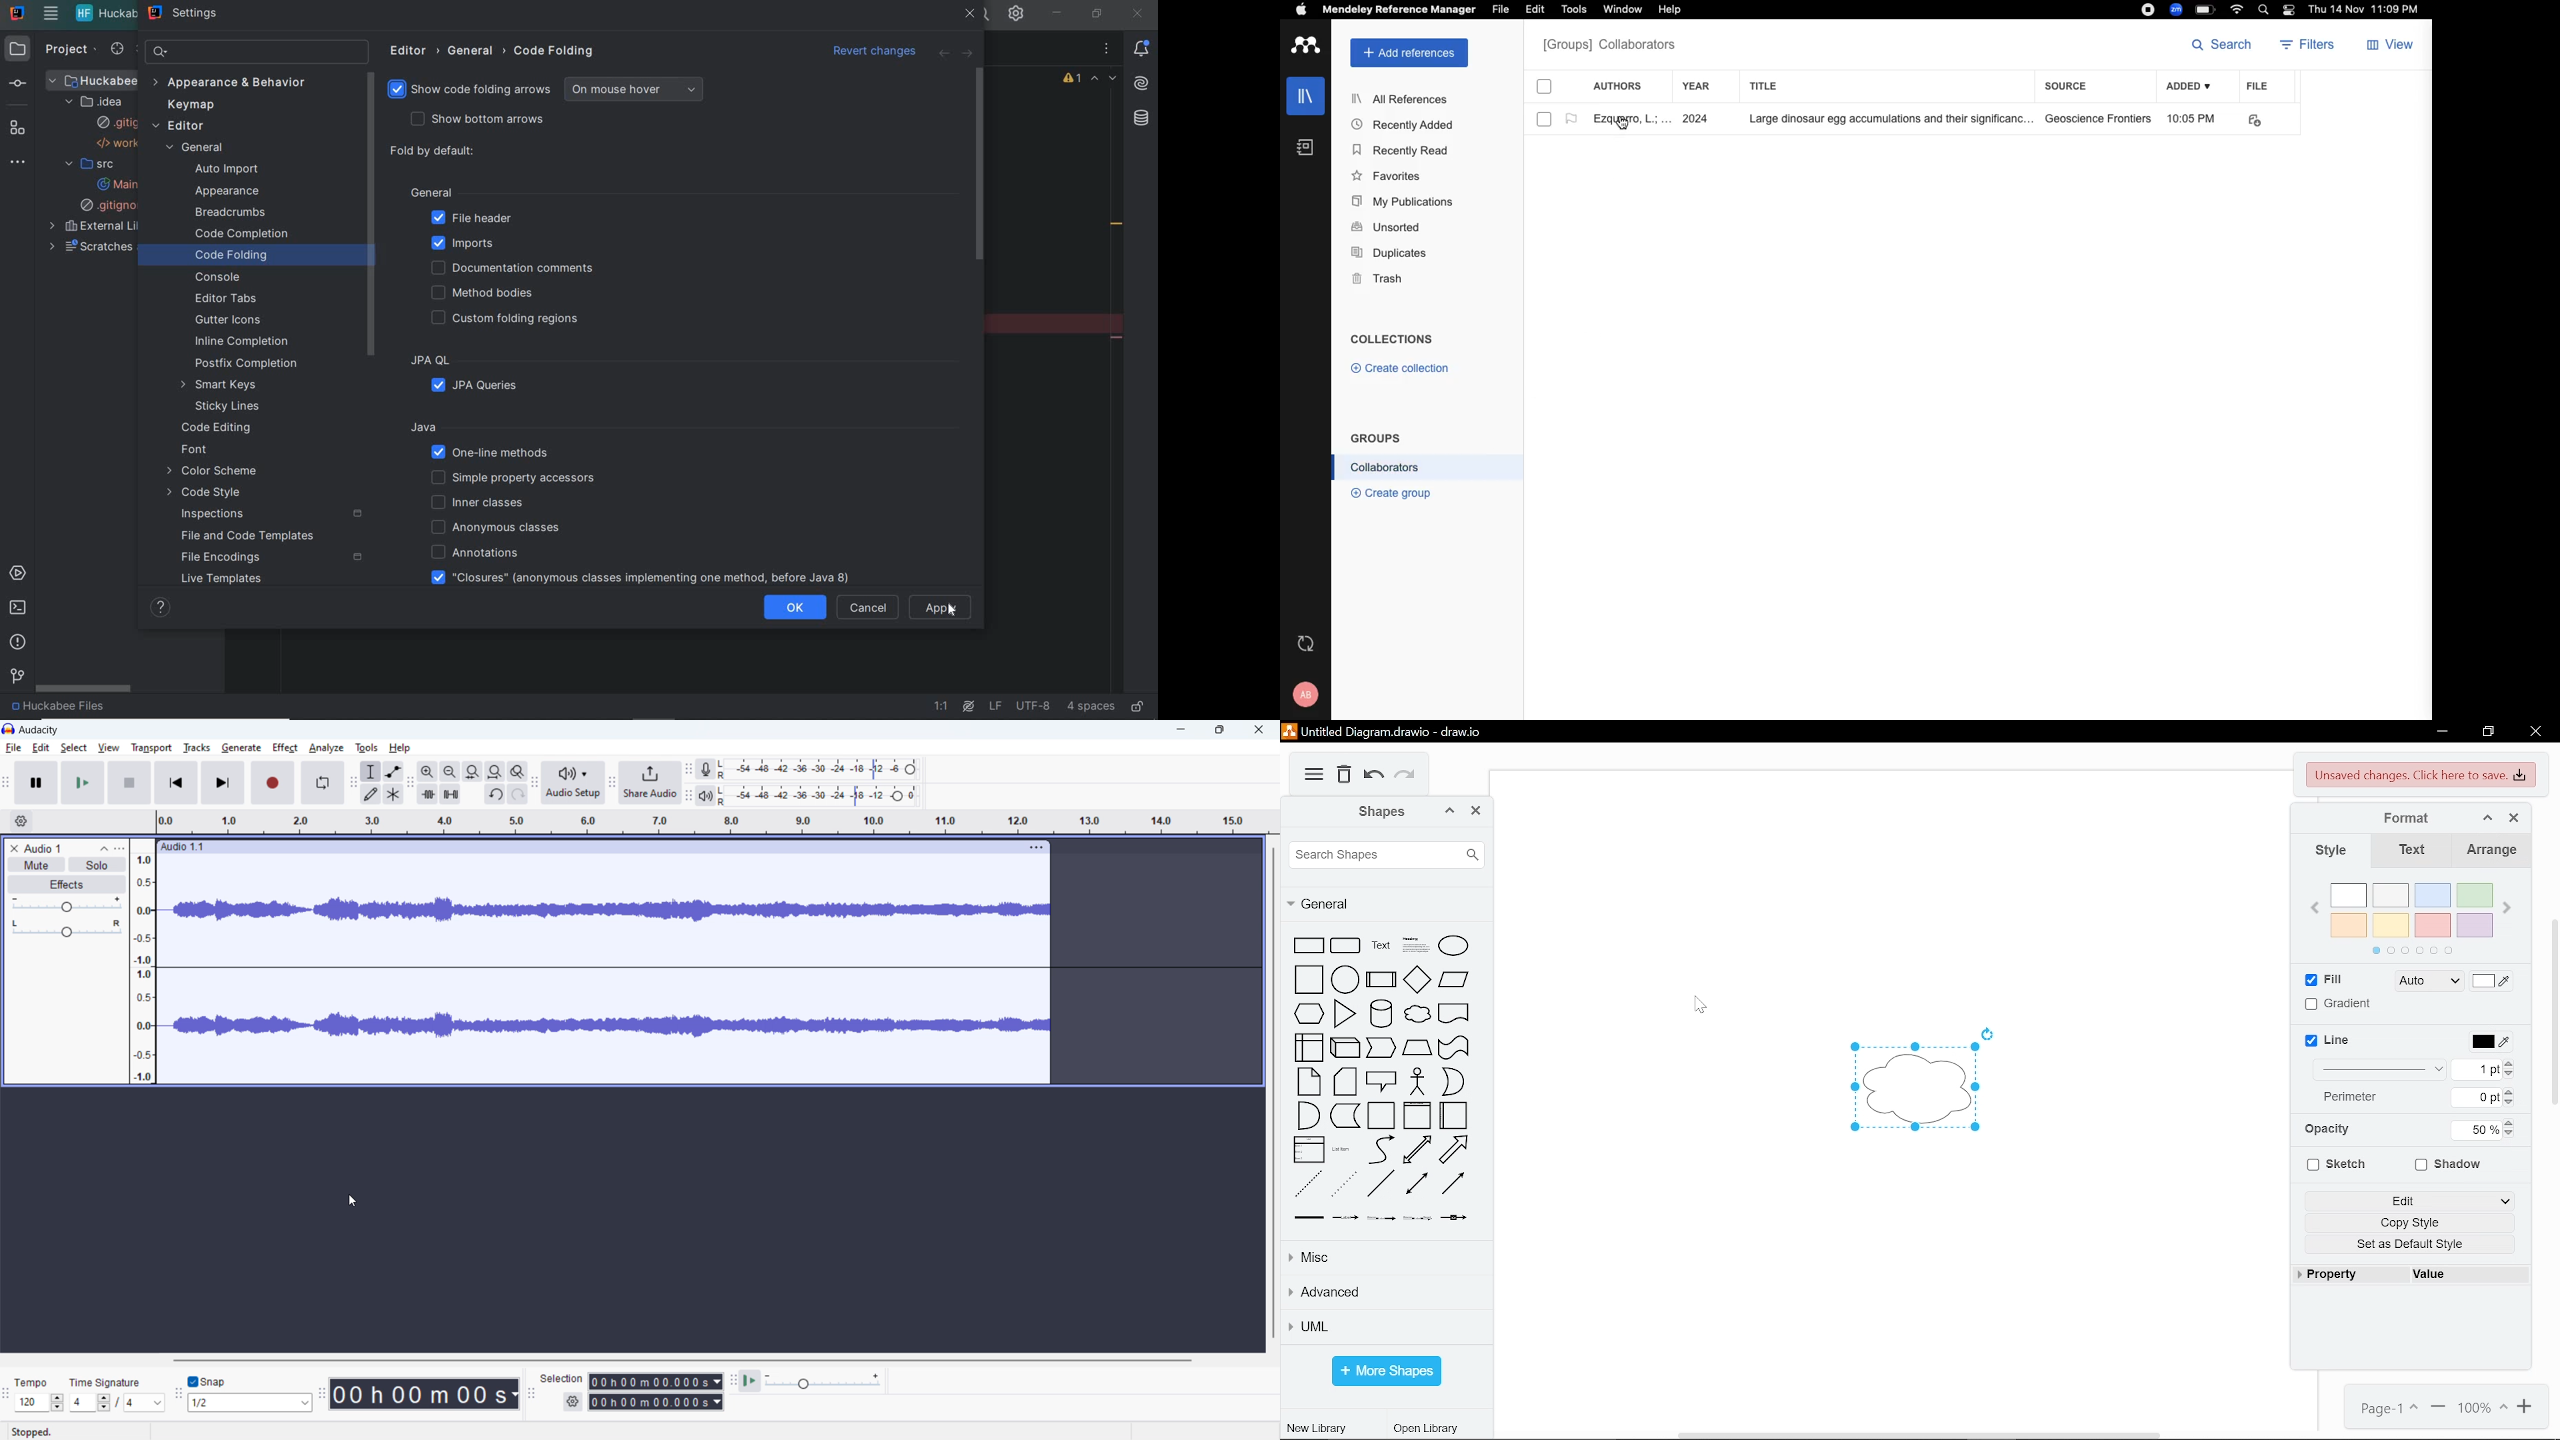  What do you see at coordinates (557, 51) in the screenshot?
I see `code folding` at bounding box center [557, 51].